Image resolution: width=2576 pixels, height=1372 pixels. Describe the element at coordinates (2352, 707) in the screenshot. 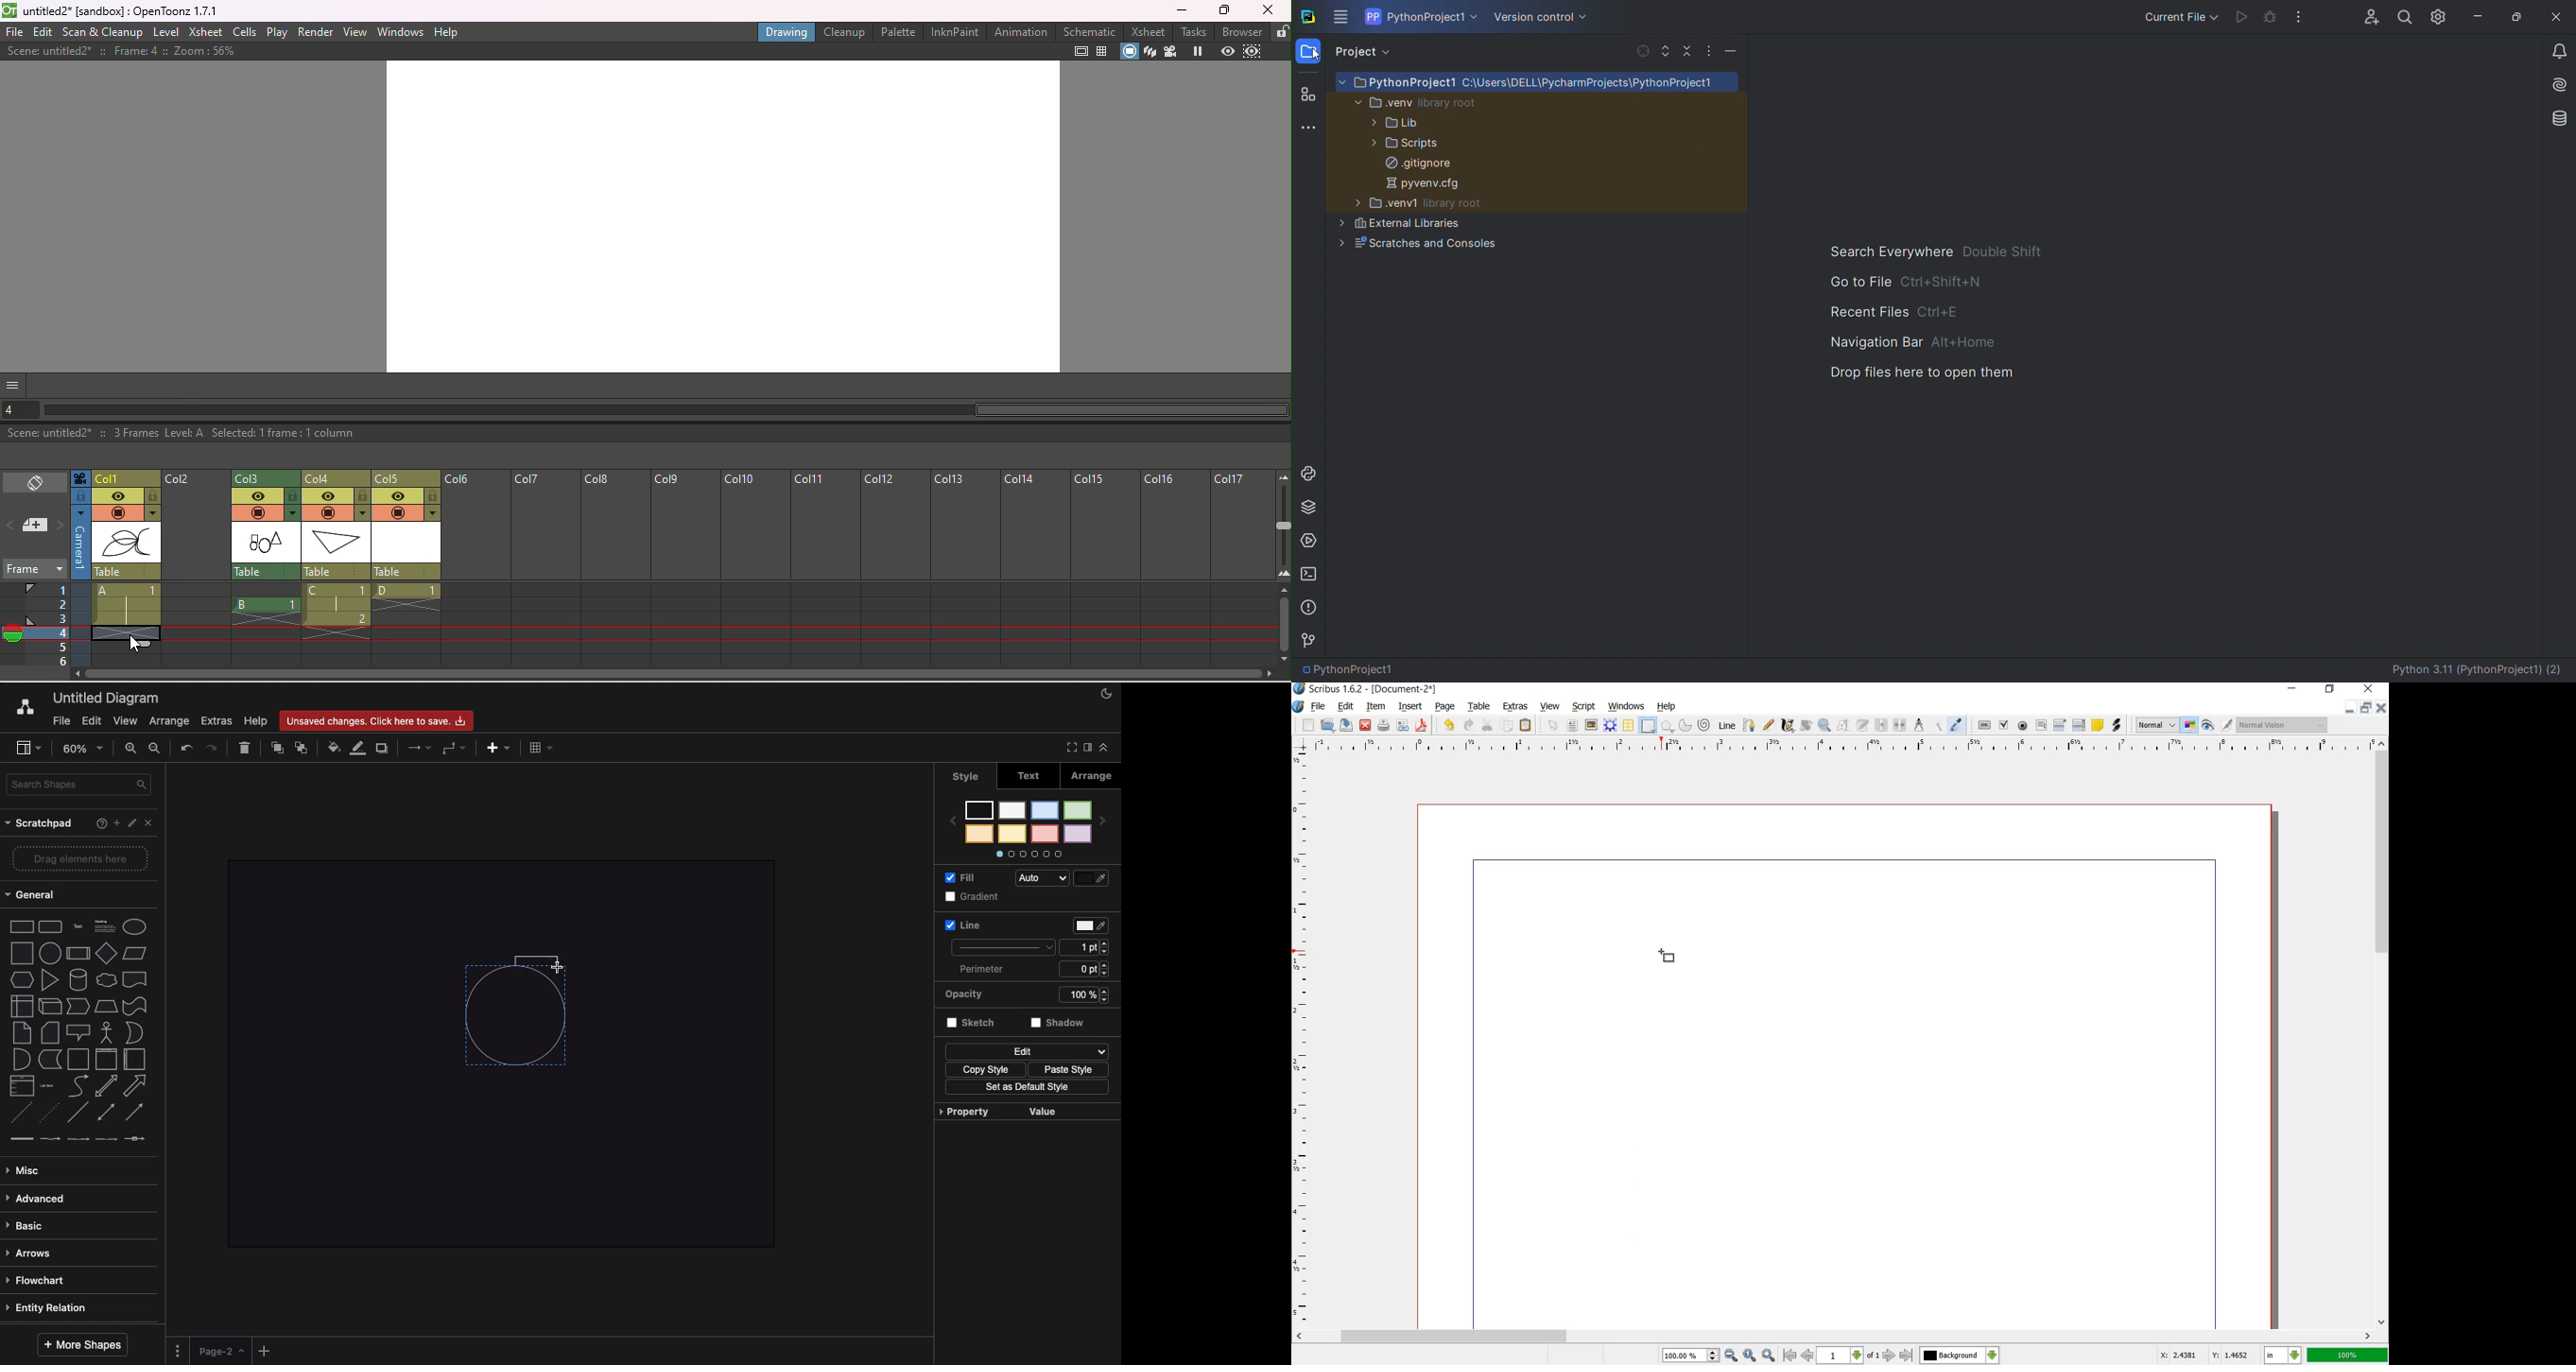

I see `MINIMIZE` at that location.